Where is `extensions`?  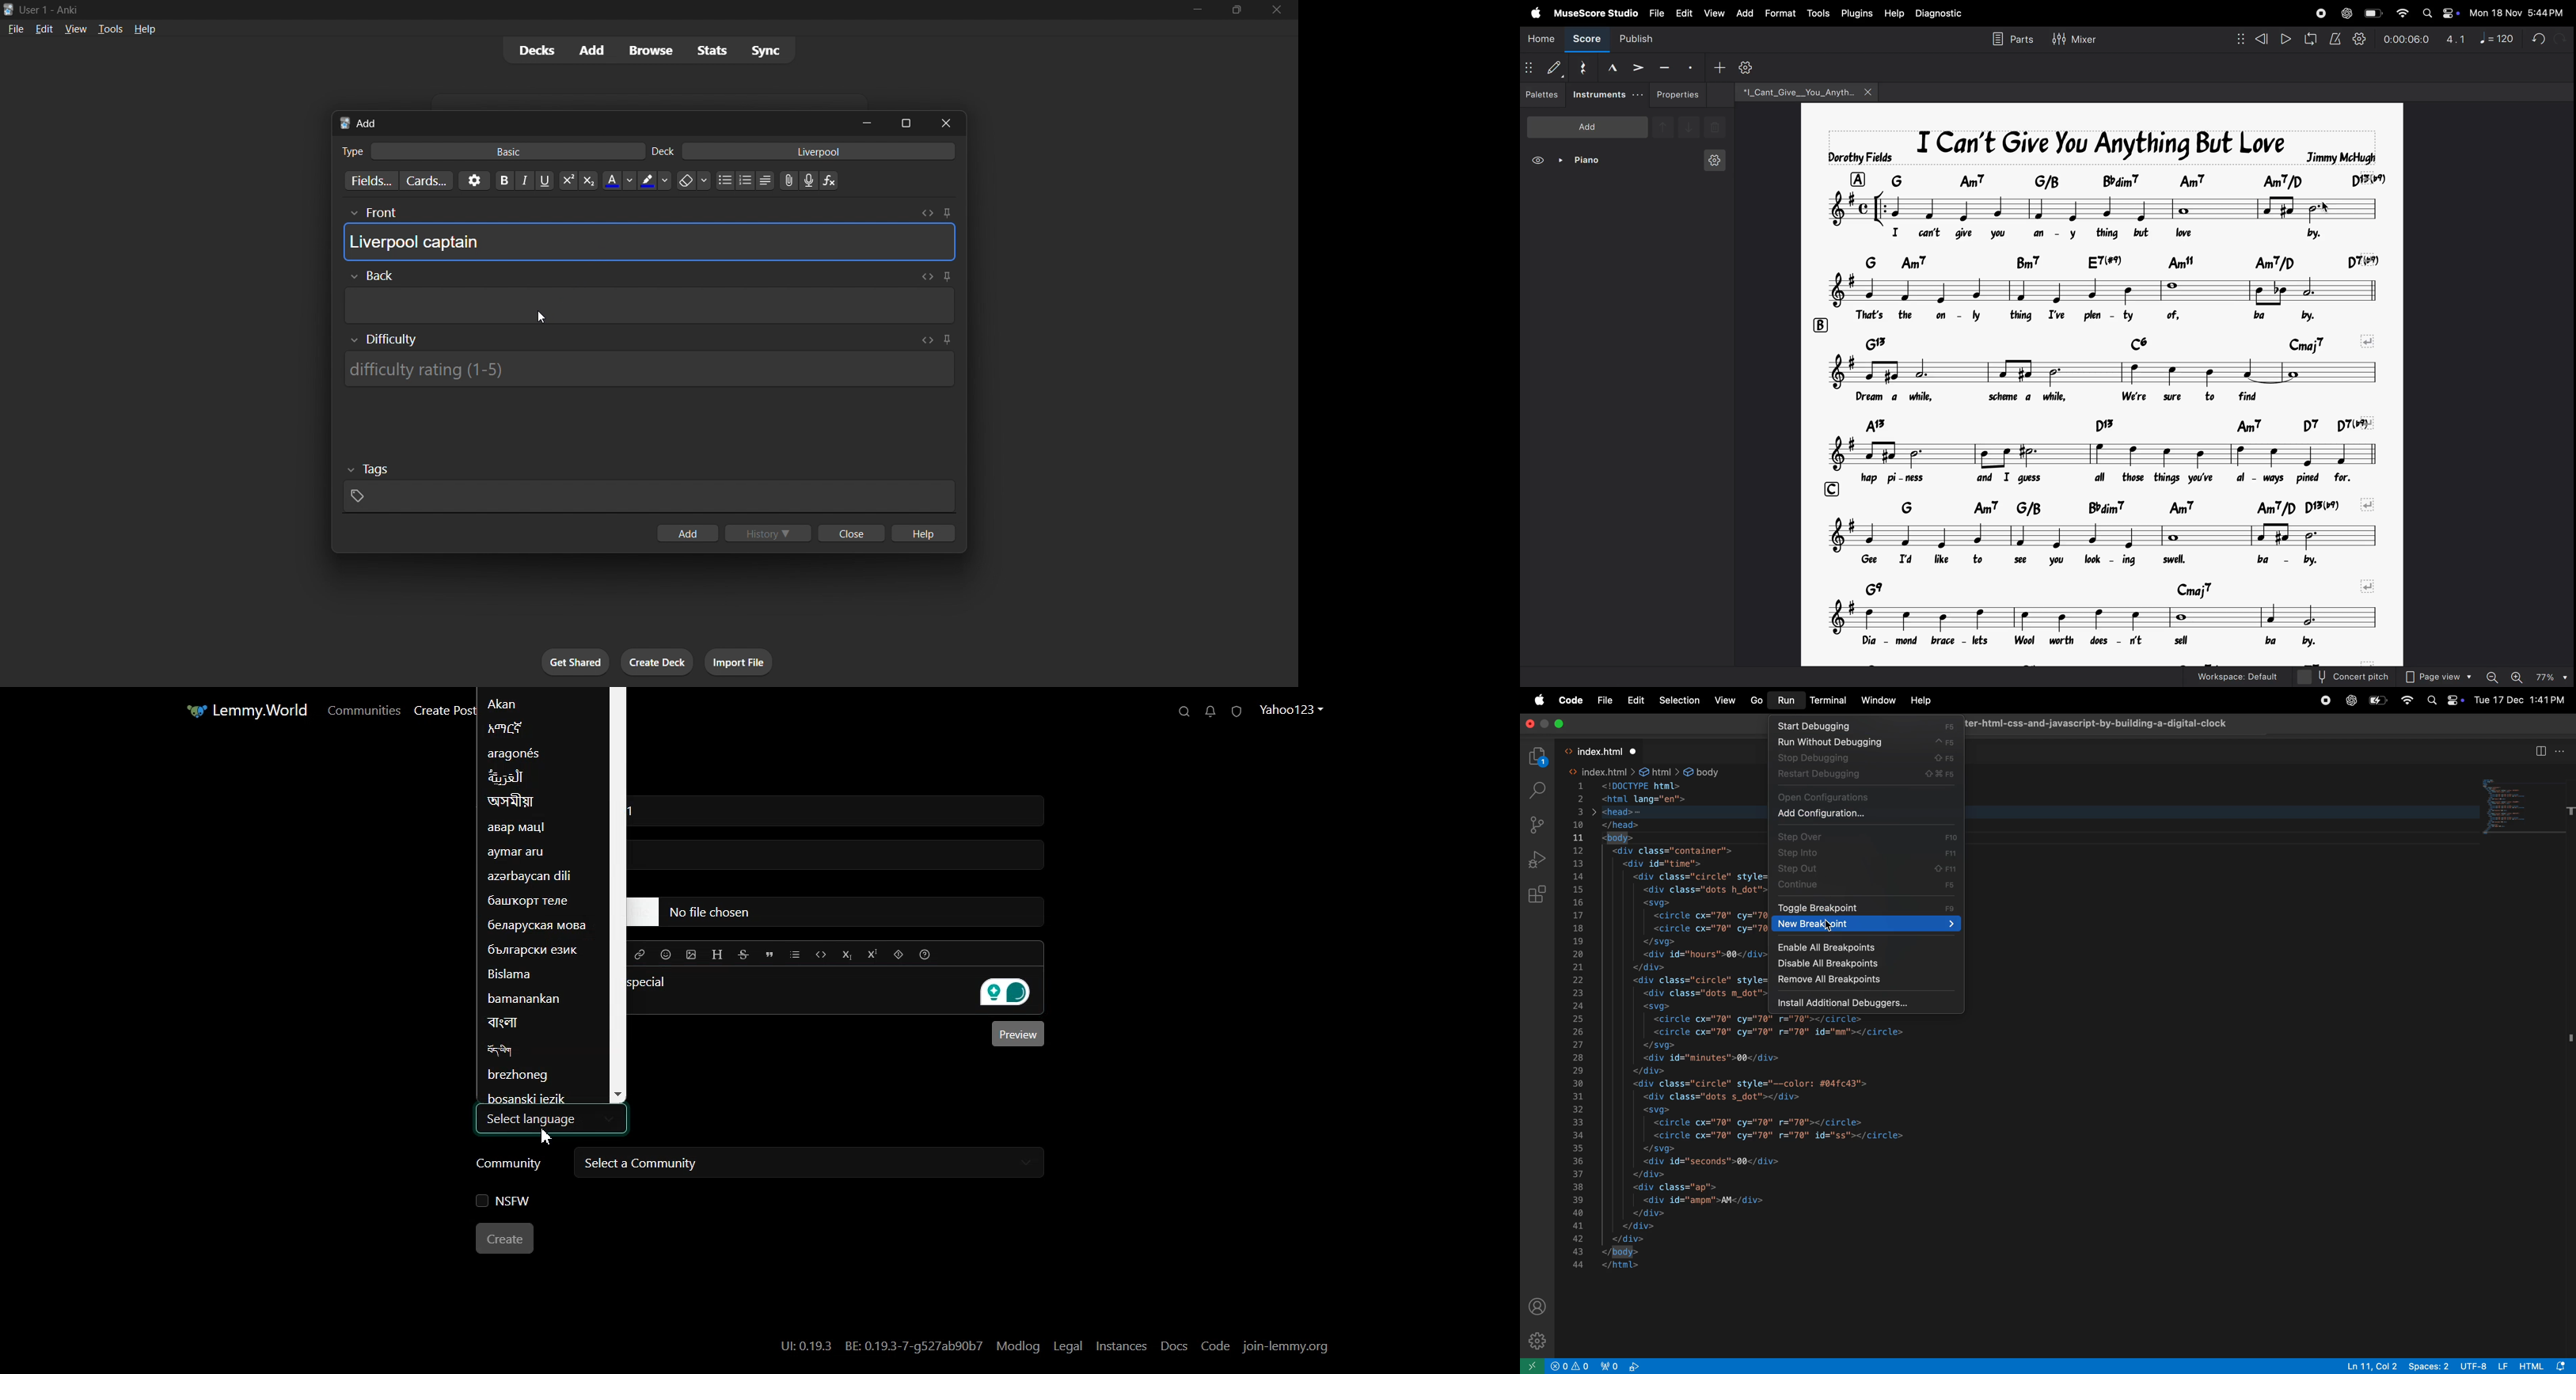
extensions is located at coordinates (1538, 893).